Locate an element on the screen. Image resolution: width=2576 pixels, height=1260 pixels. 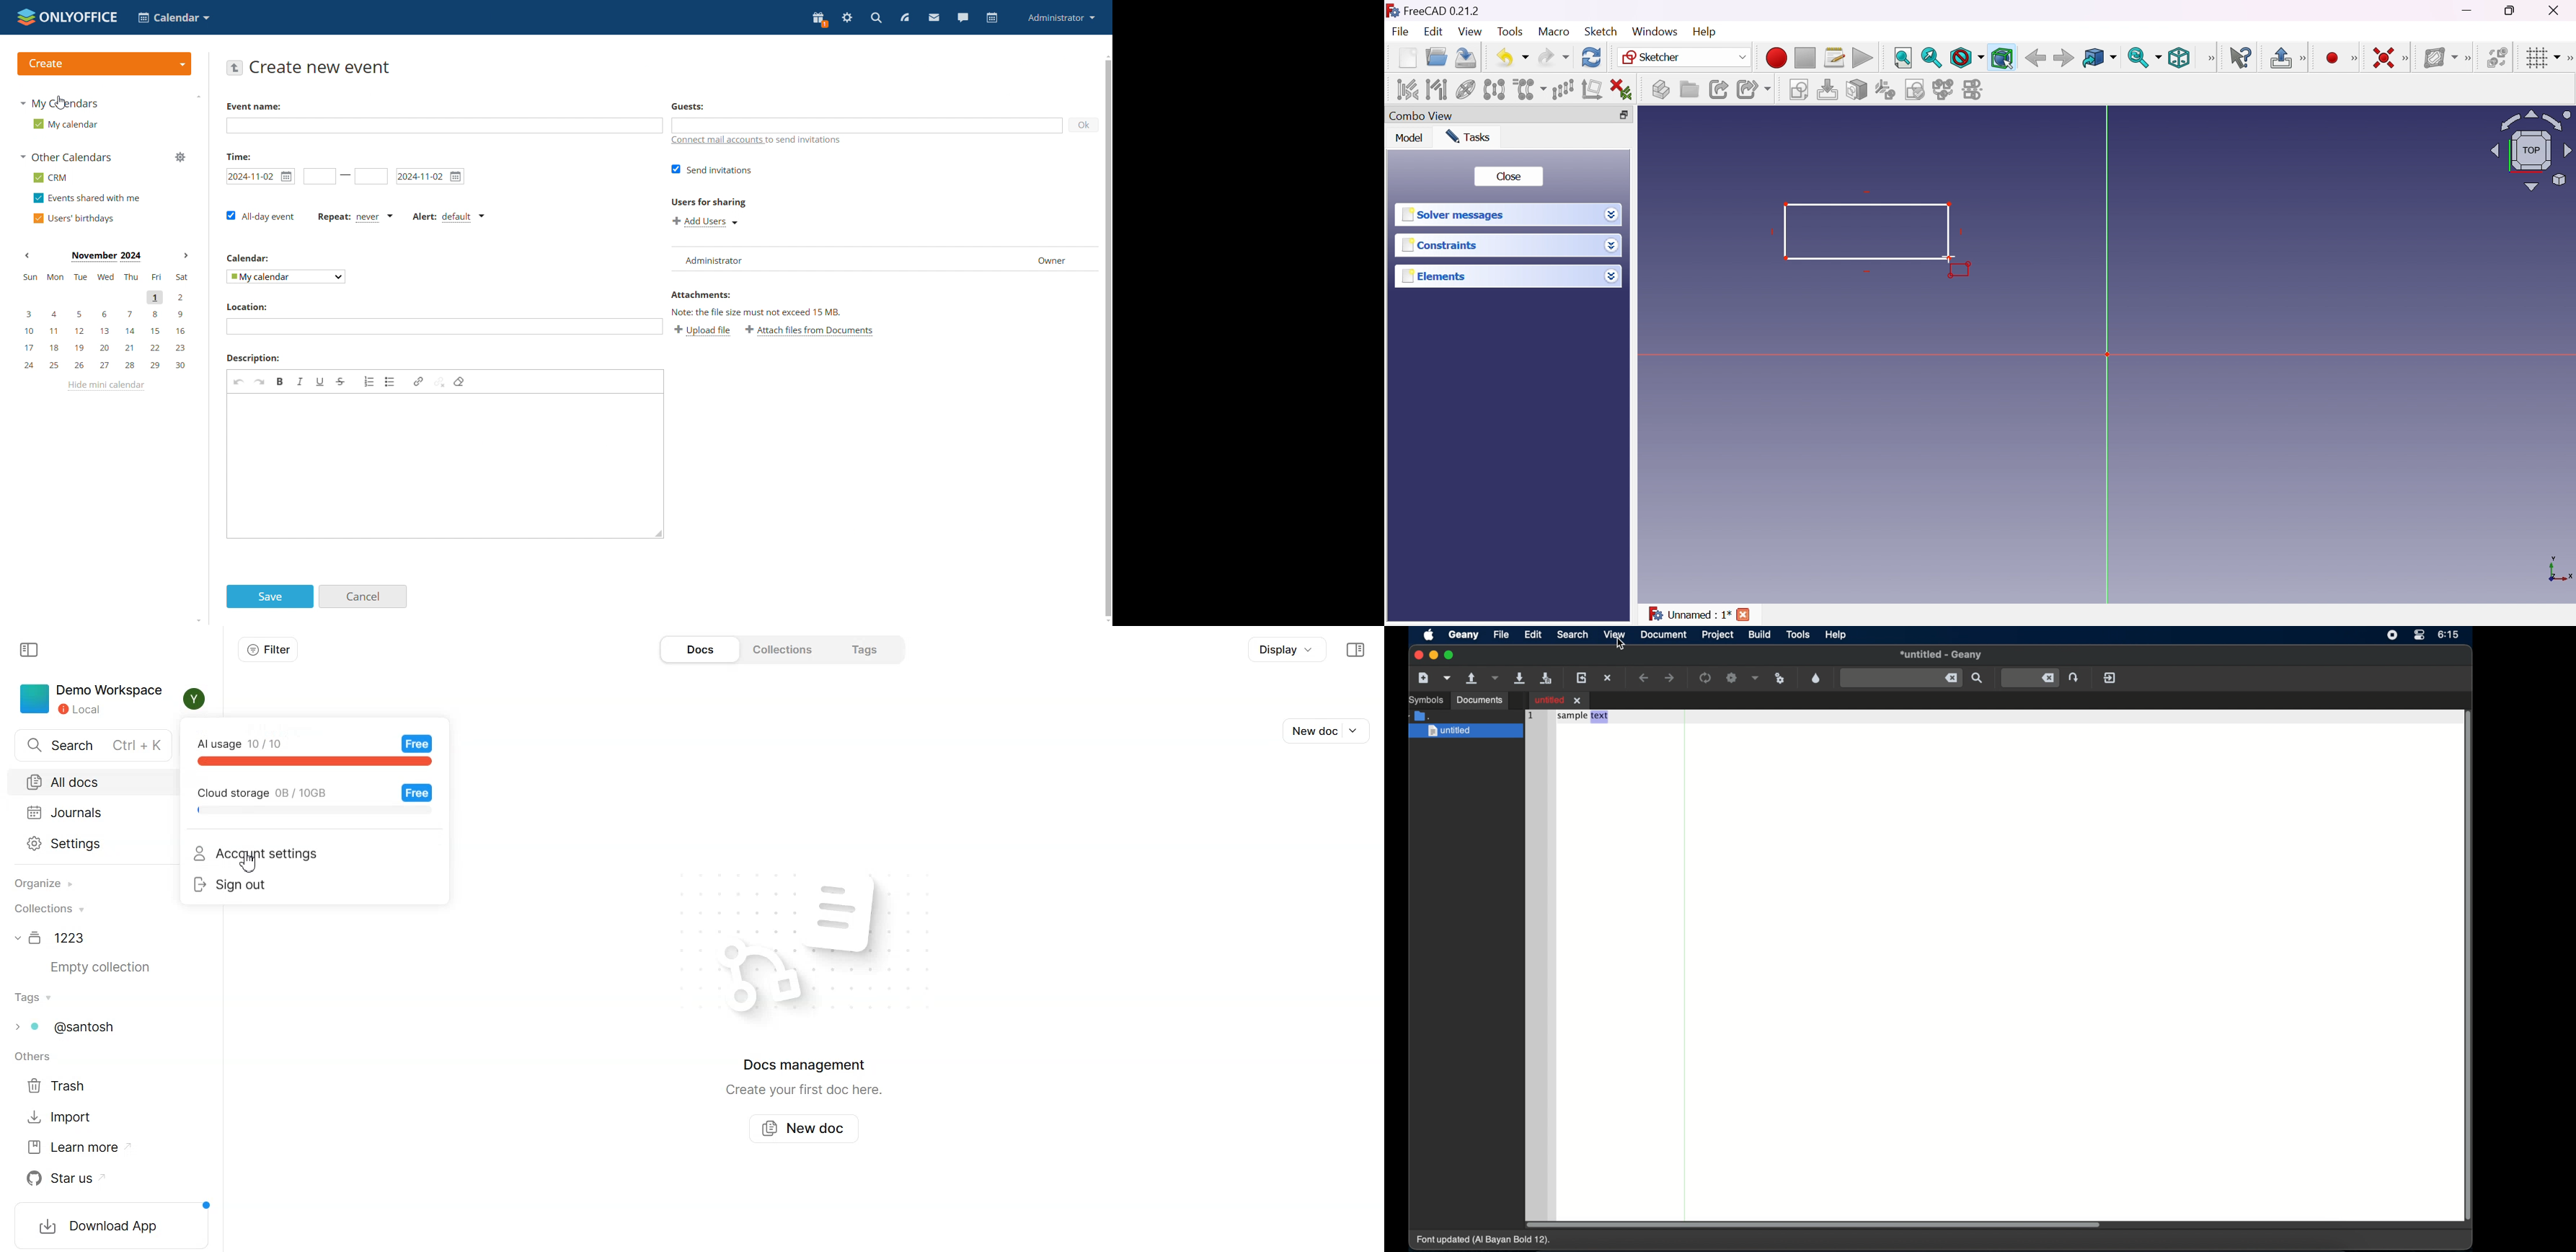
New is located at coordinates (1407, 58).